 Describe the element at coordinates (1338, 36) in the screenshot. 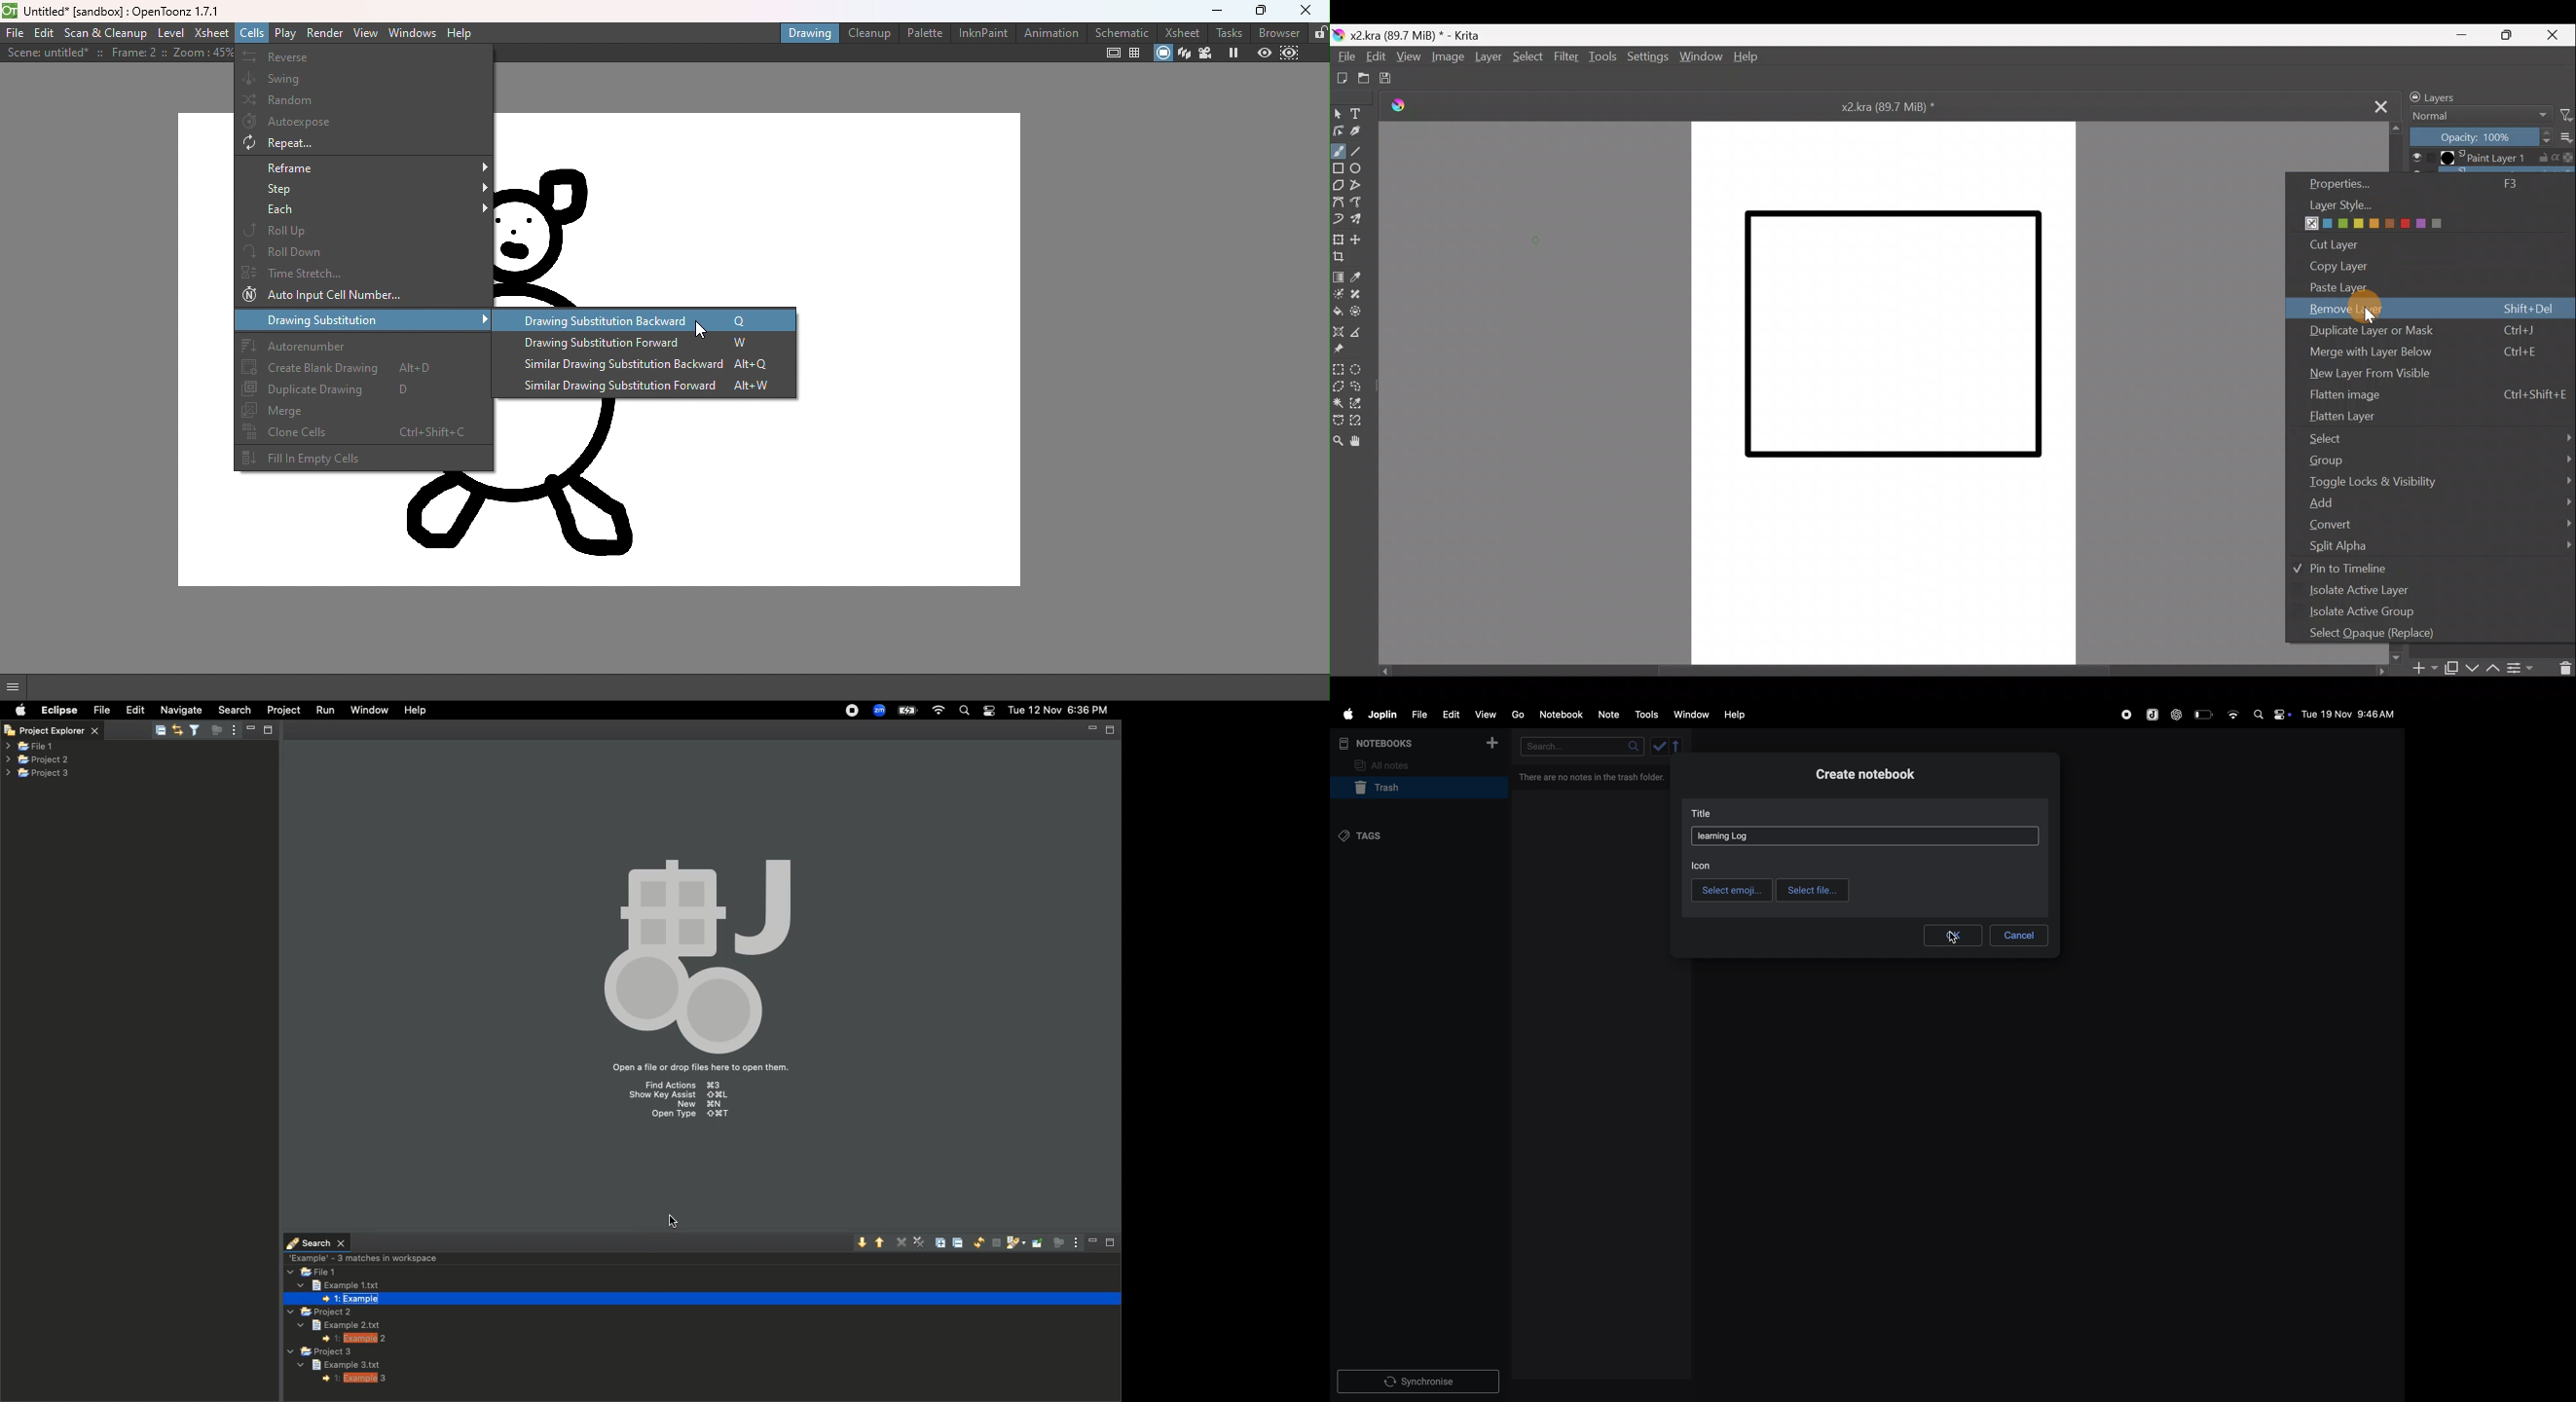

I see `Krita logo` at that location.